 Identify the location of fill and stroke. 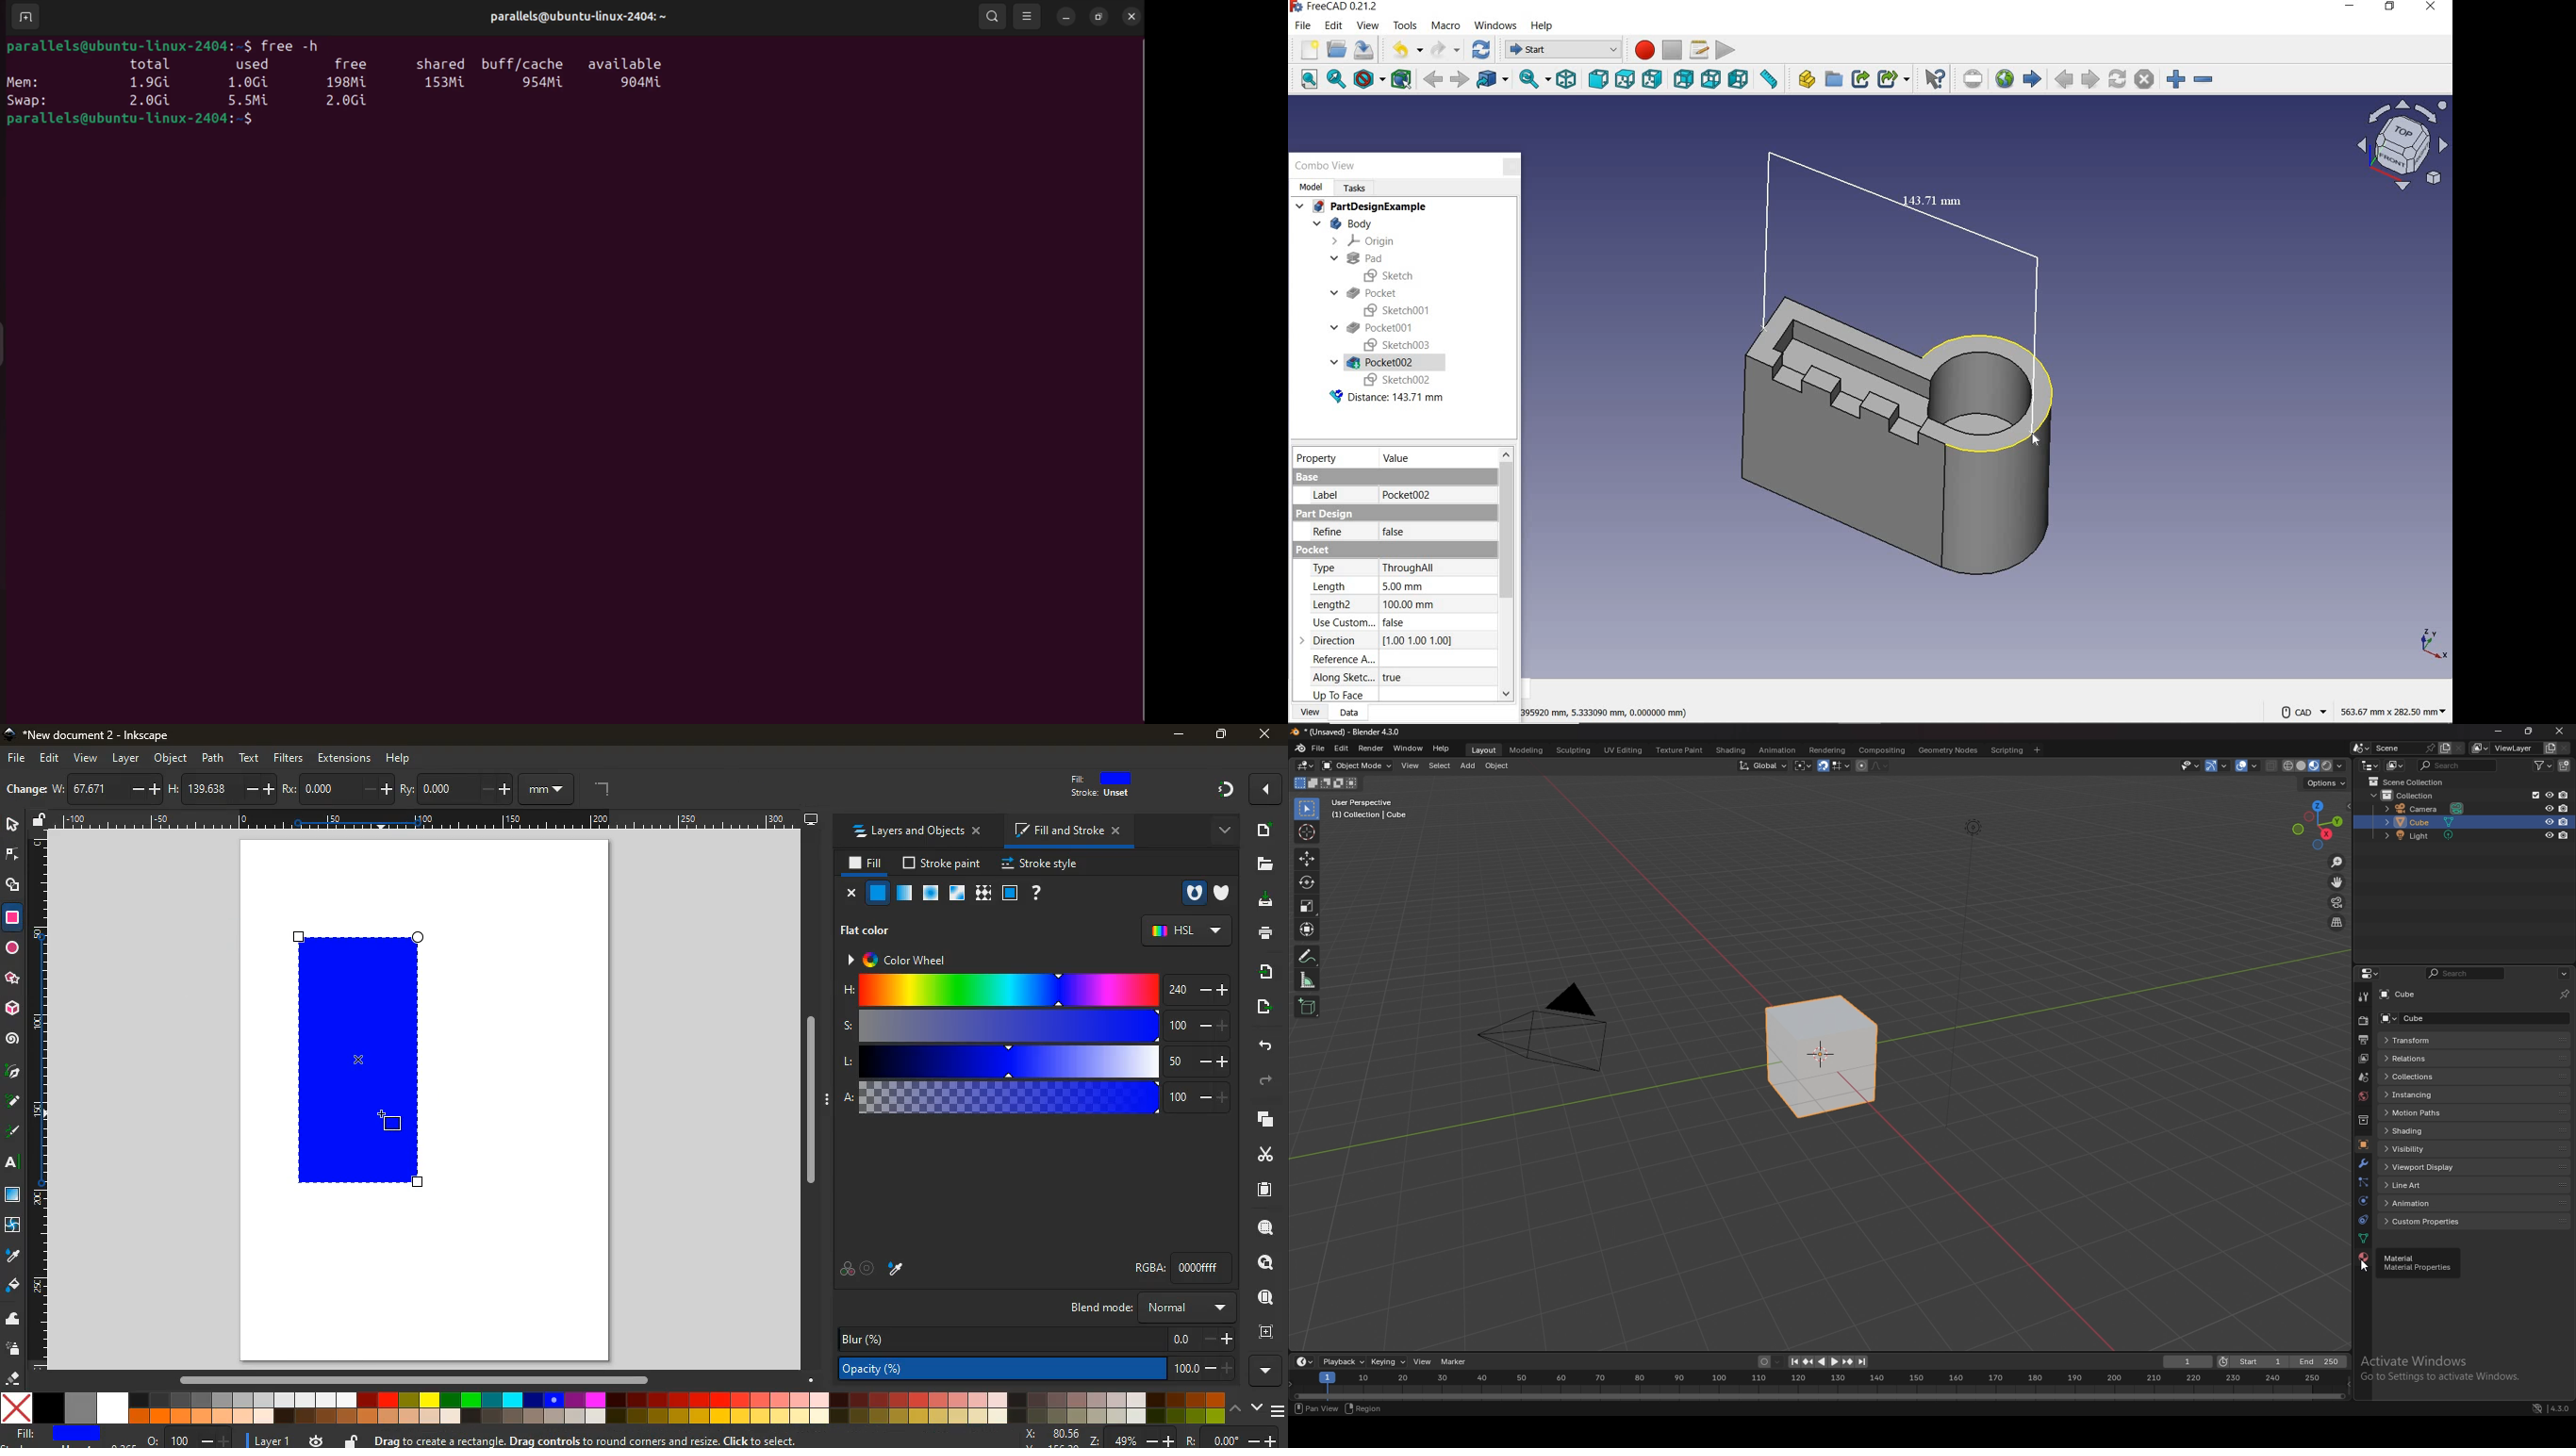
(1066, 831).